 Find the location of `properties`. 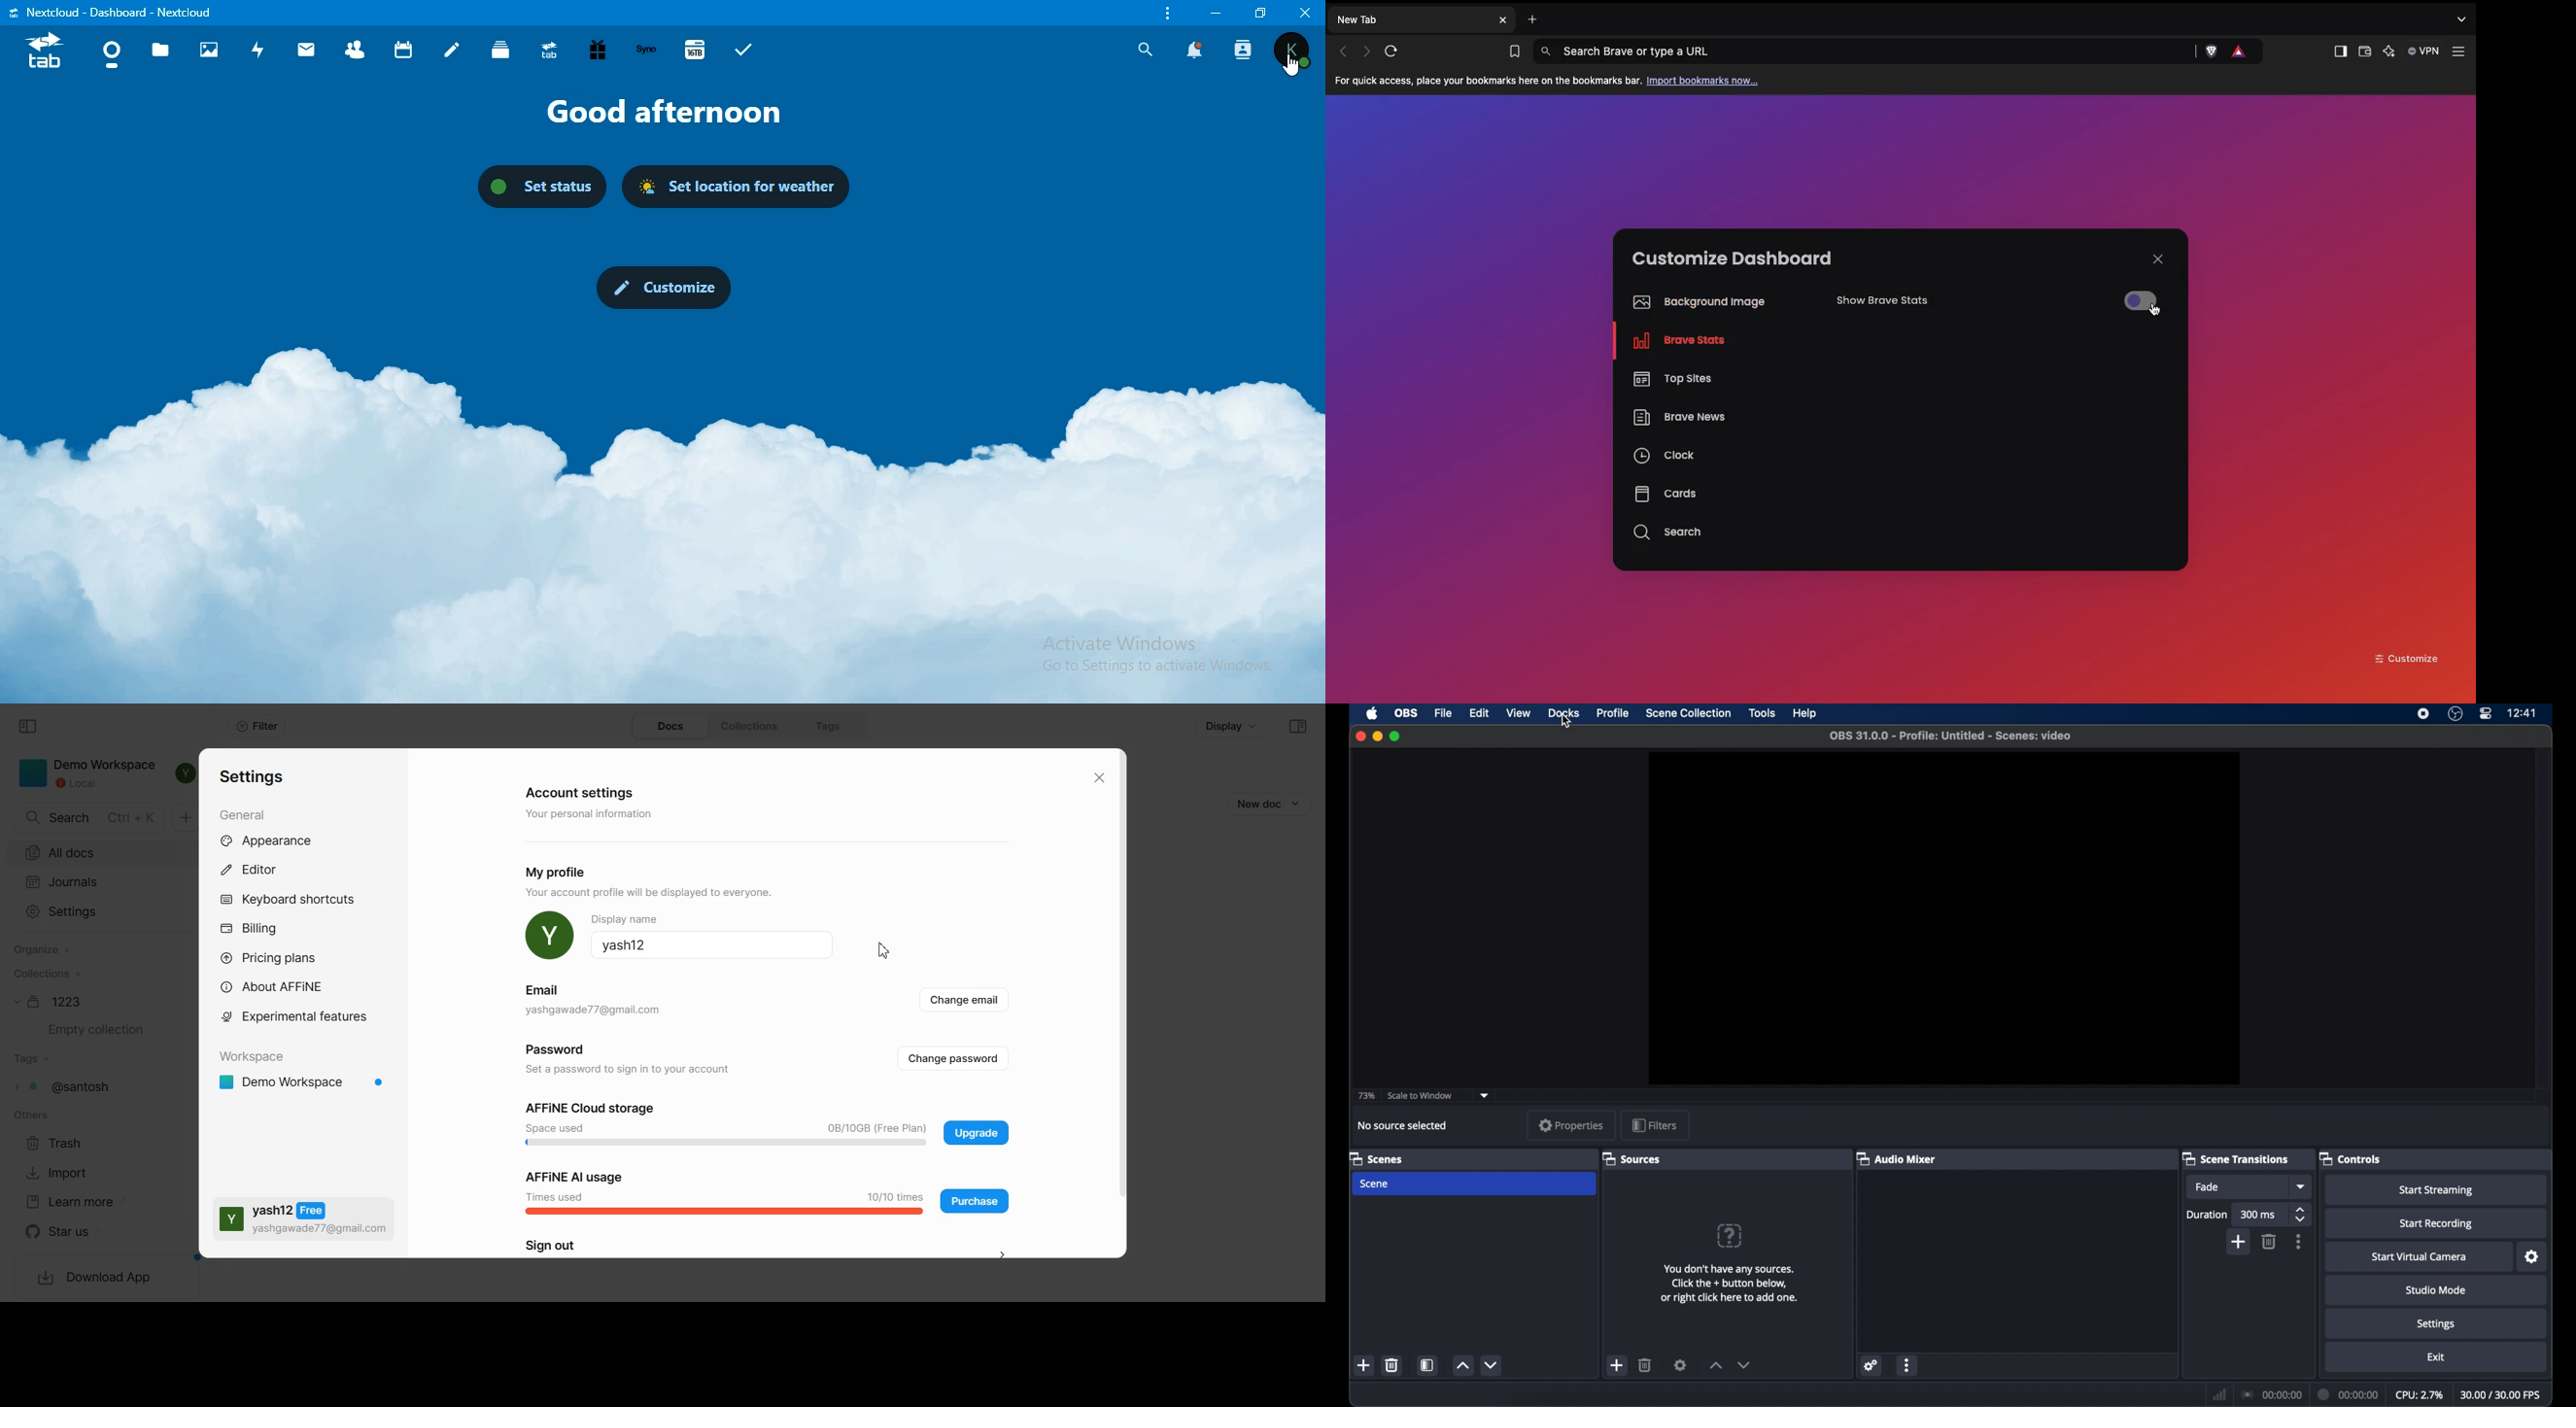

properties is located at coordinates (1572, 1125).